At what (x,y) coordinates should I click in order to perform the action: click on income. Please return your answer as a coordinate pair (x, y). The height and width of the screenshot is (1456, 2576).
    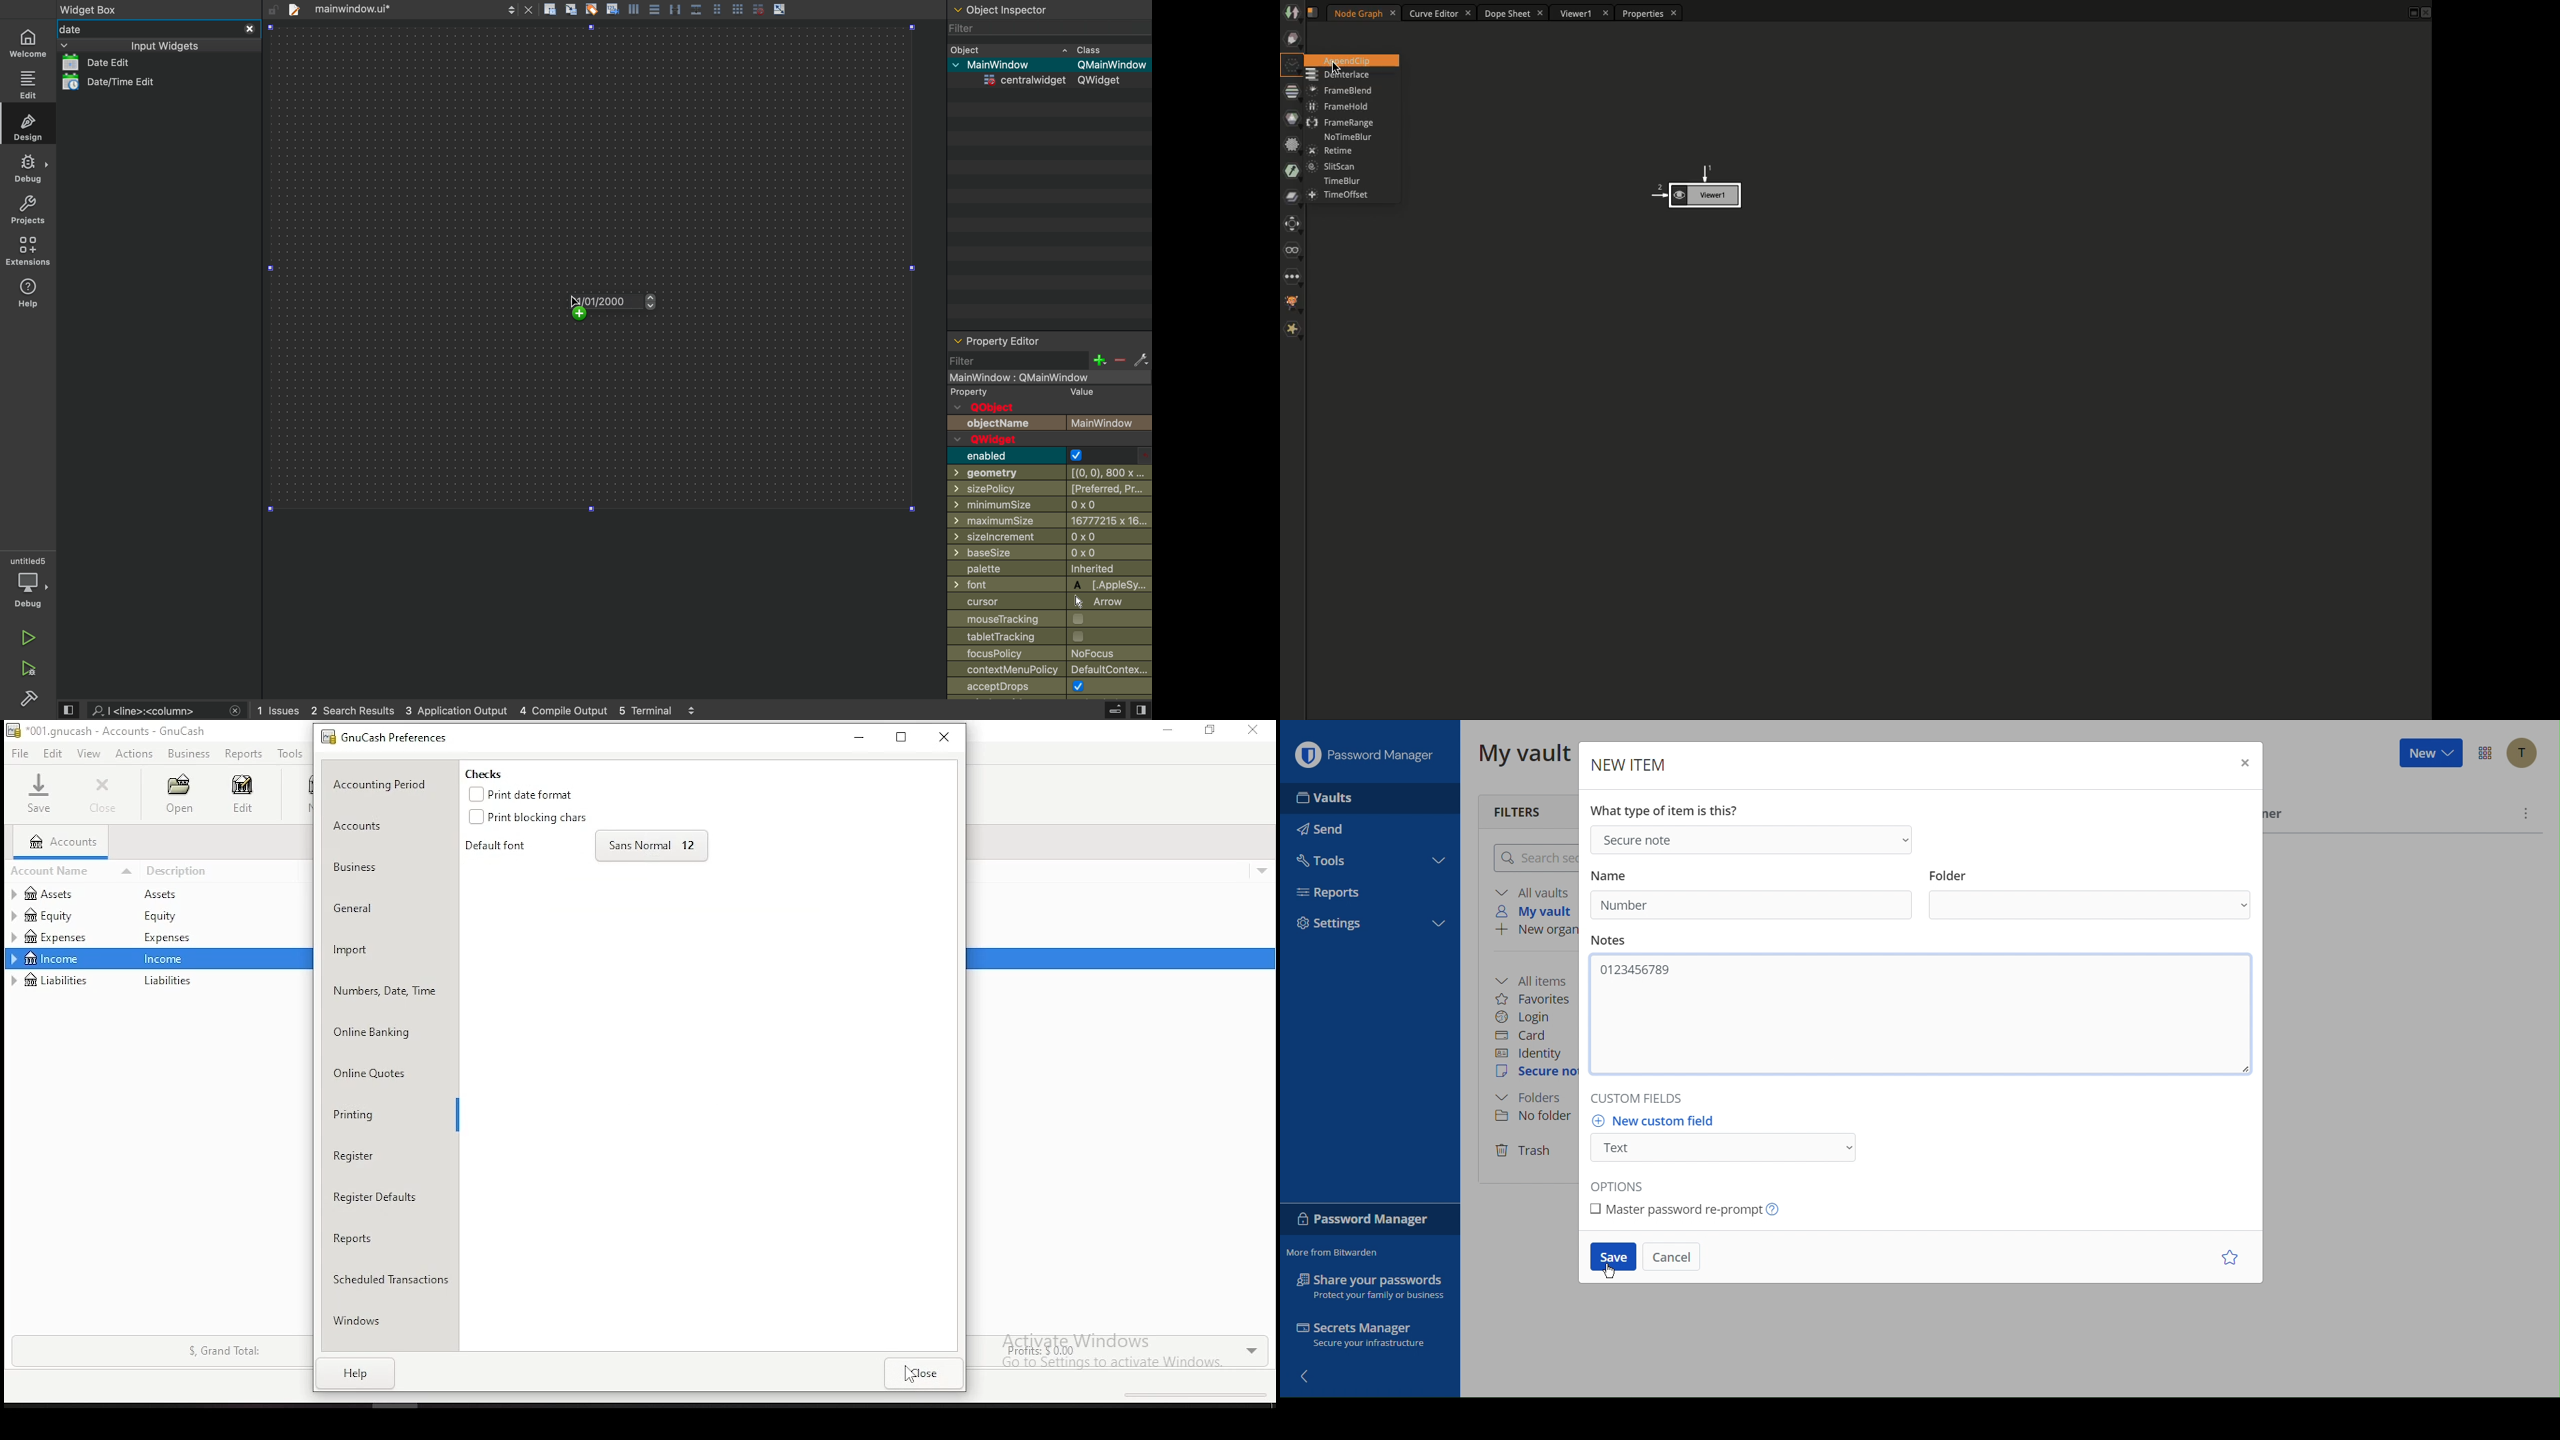
    Looking at the image, I should click on (54, 958).